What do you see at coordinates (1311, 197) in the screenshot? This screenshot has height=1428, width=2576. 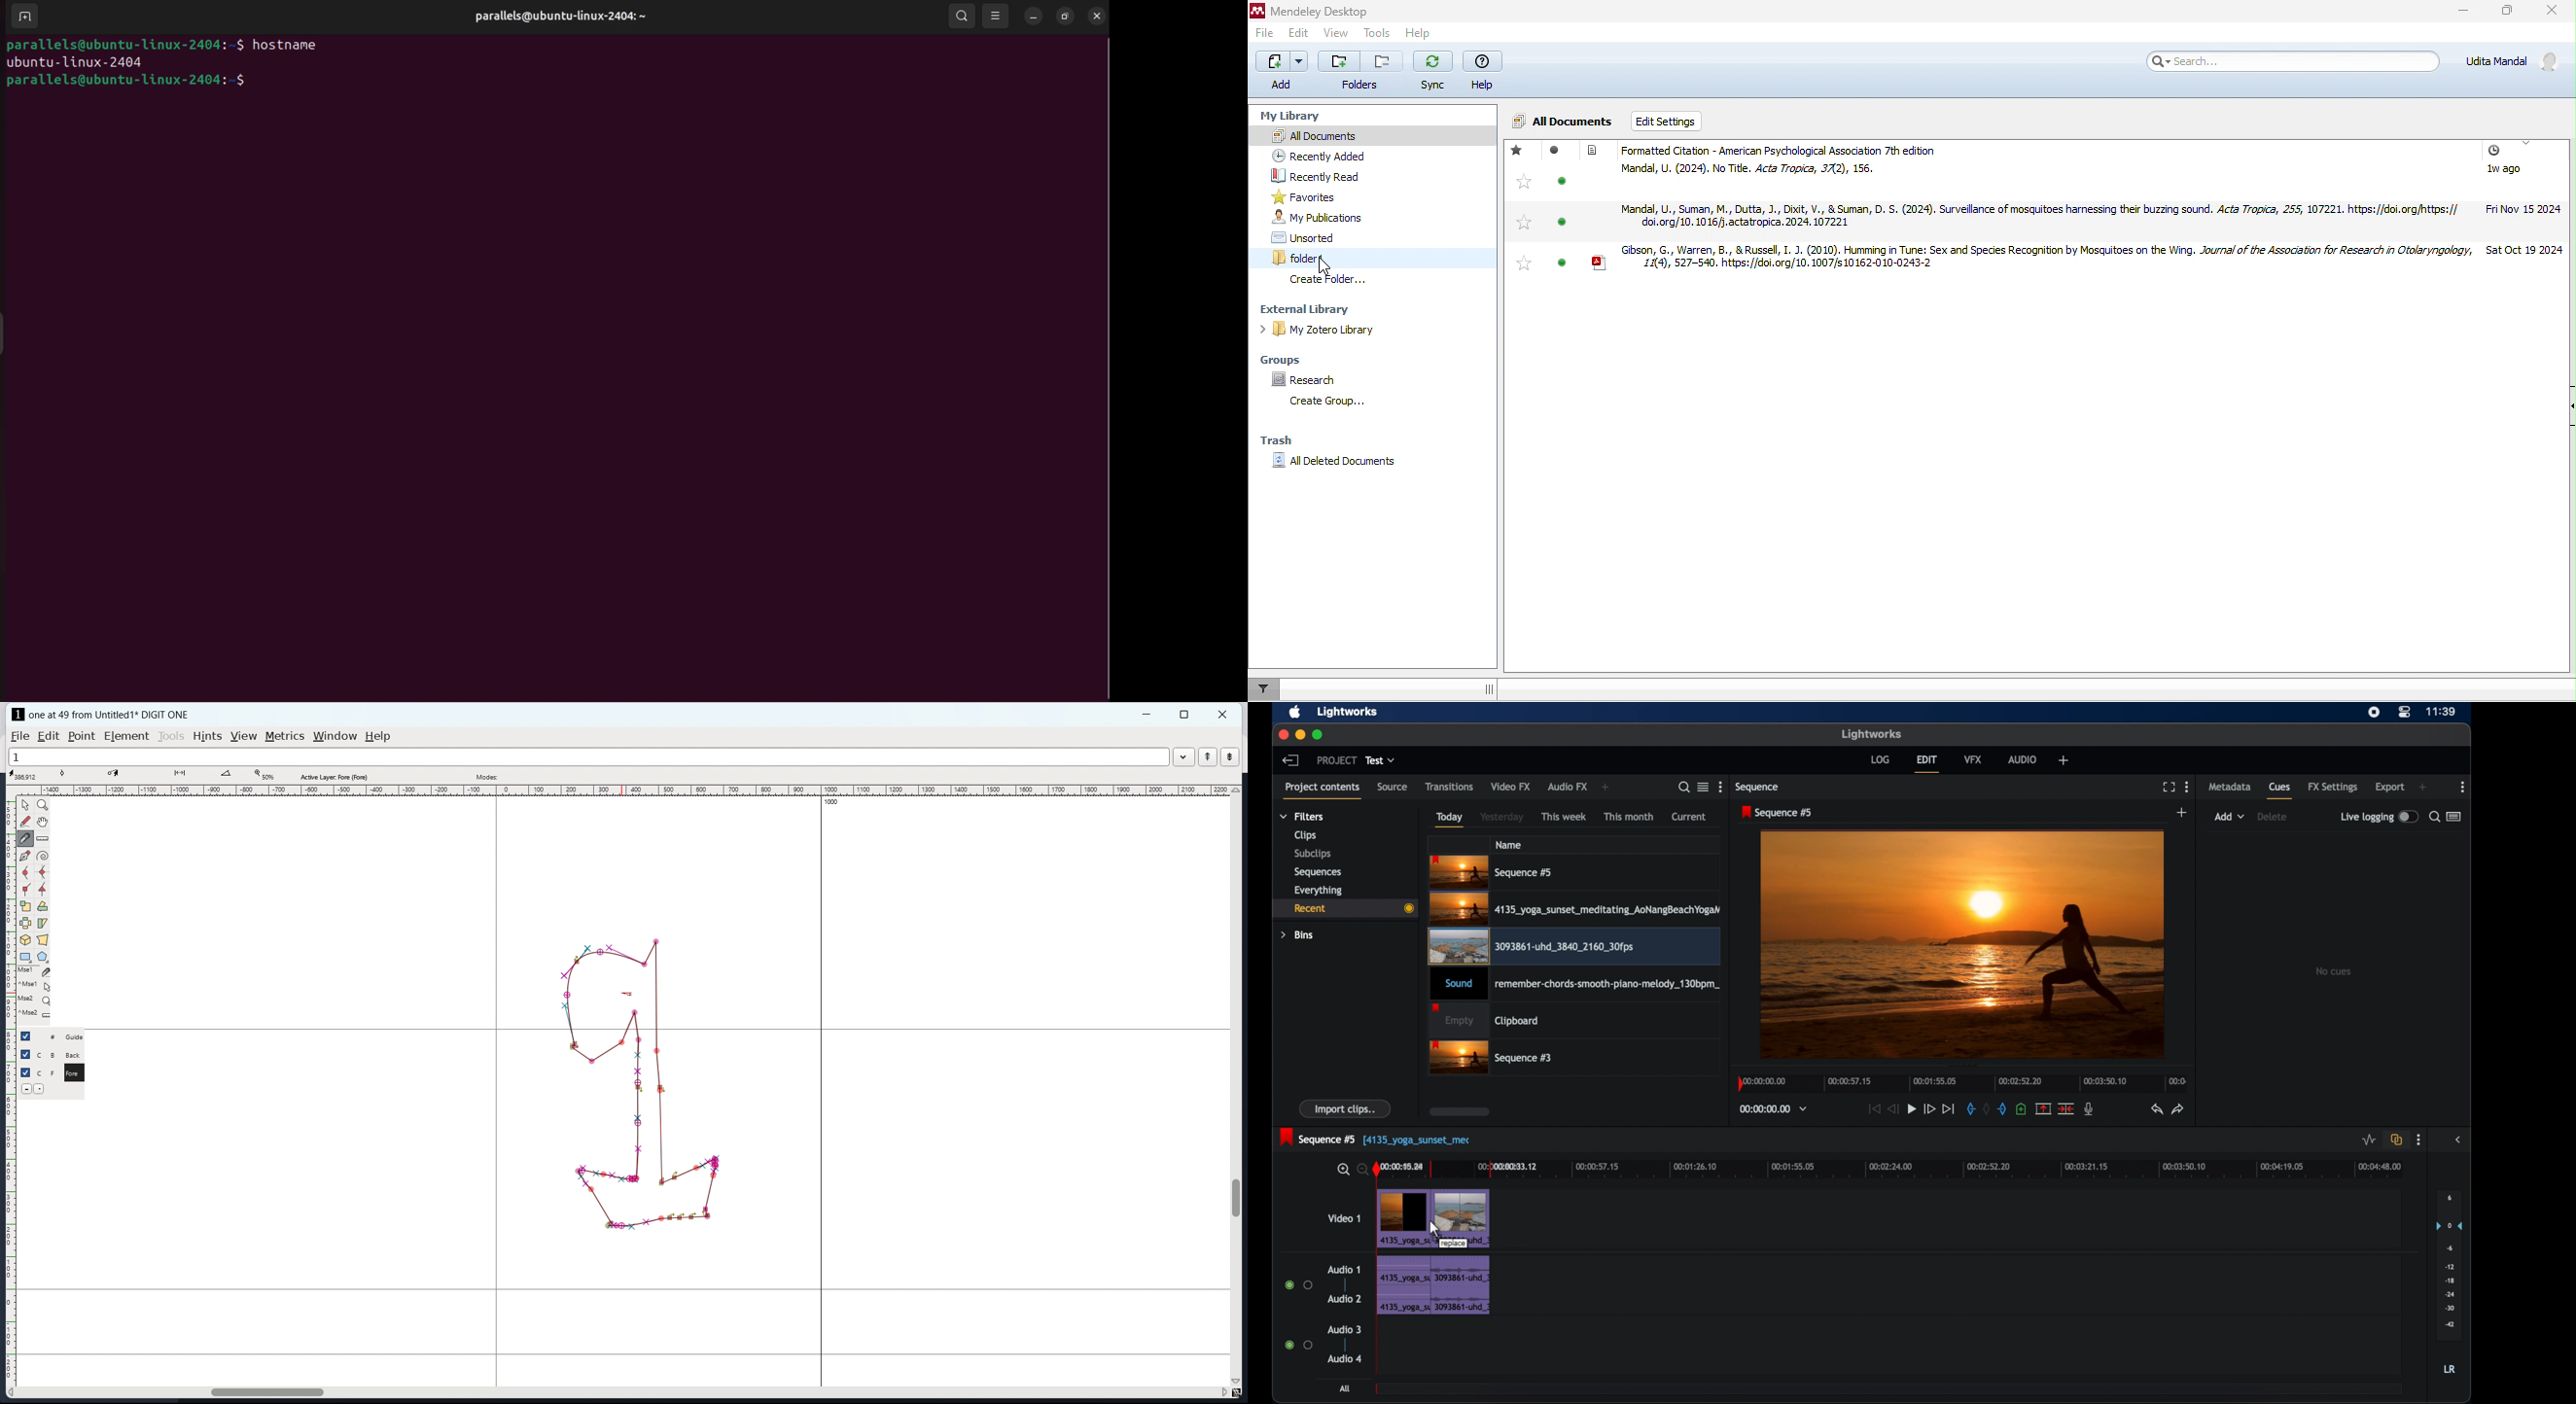 I see `favorites` at bounding box center [1311, 197].